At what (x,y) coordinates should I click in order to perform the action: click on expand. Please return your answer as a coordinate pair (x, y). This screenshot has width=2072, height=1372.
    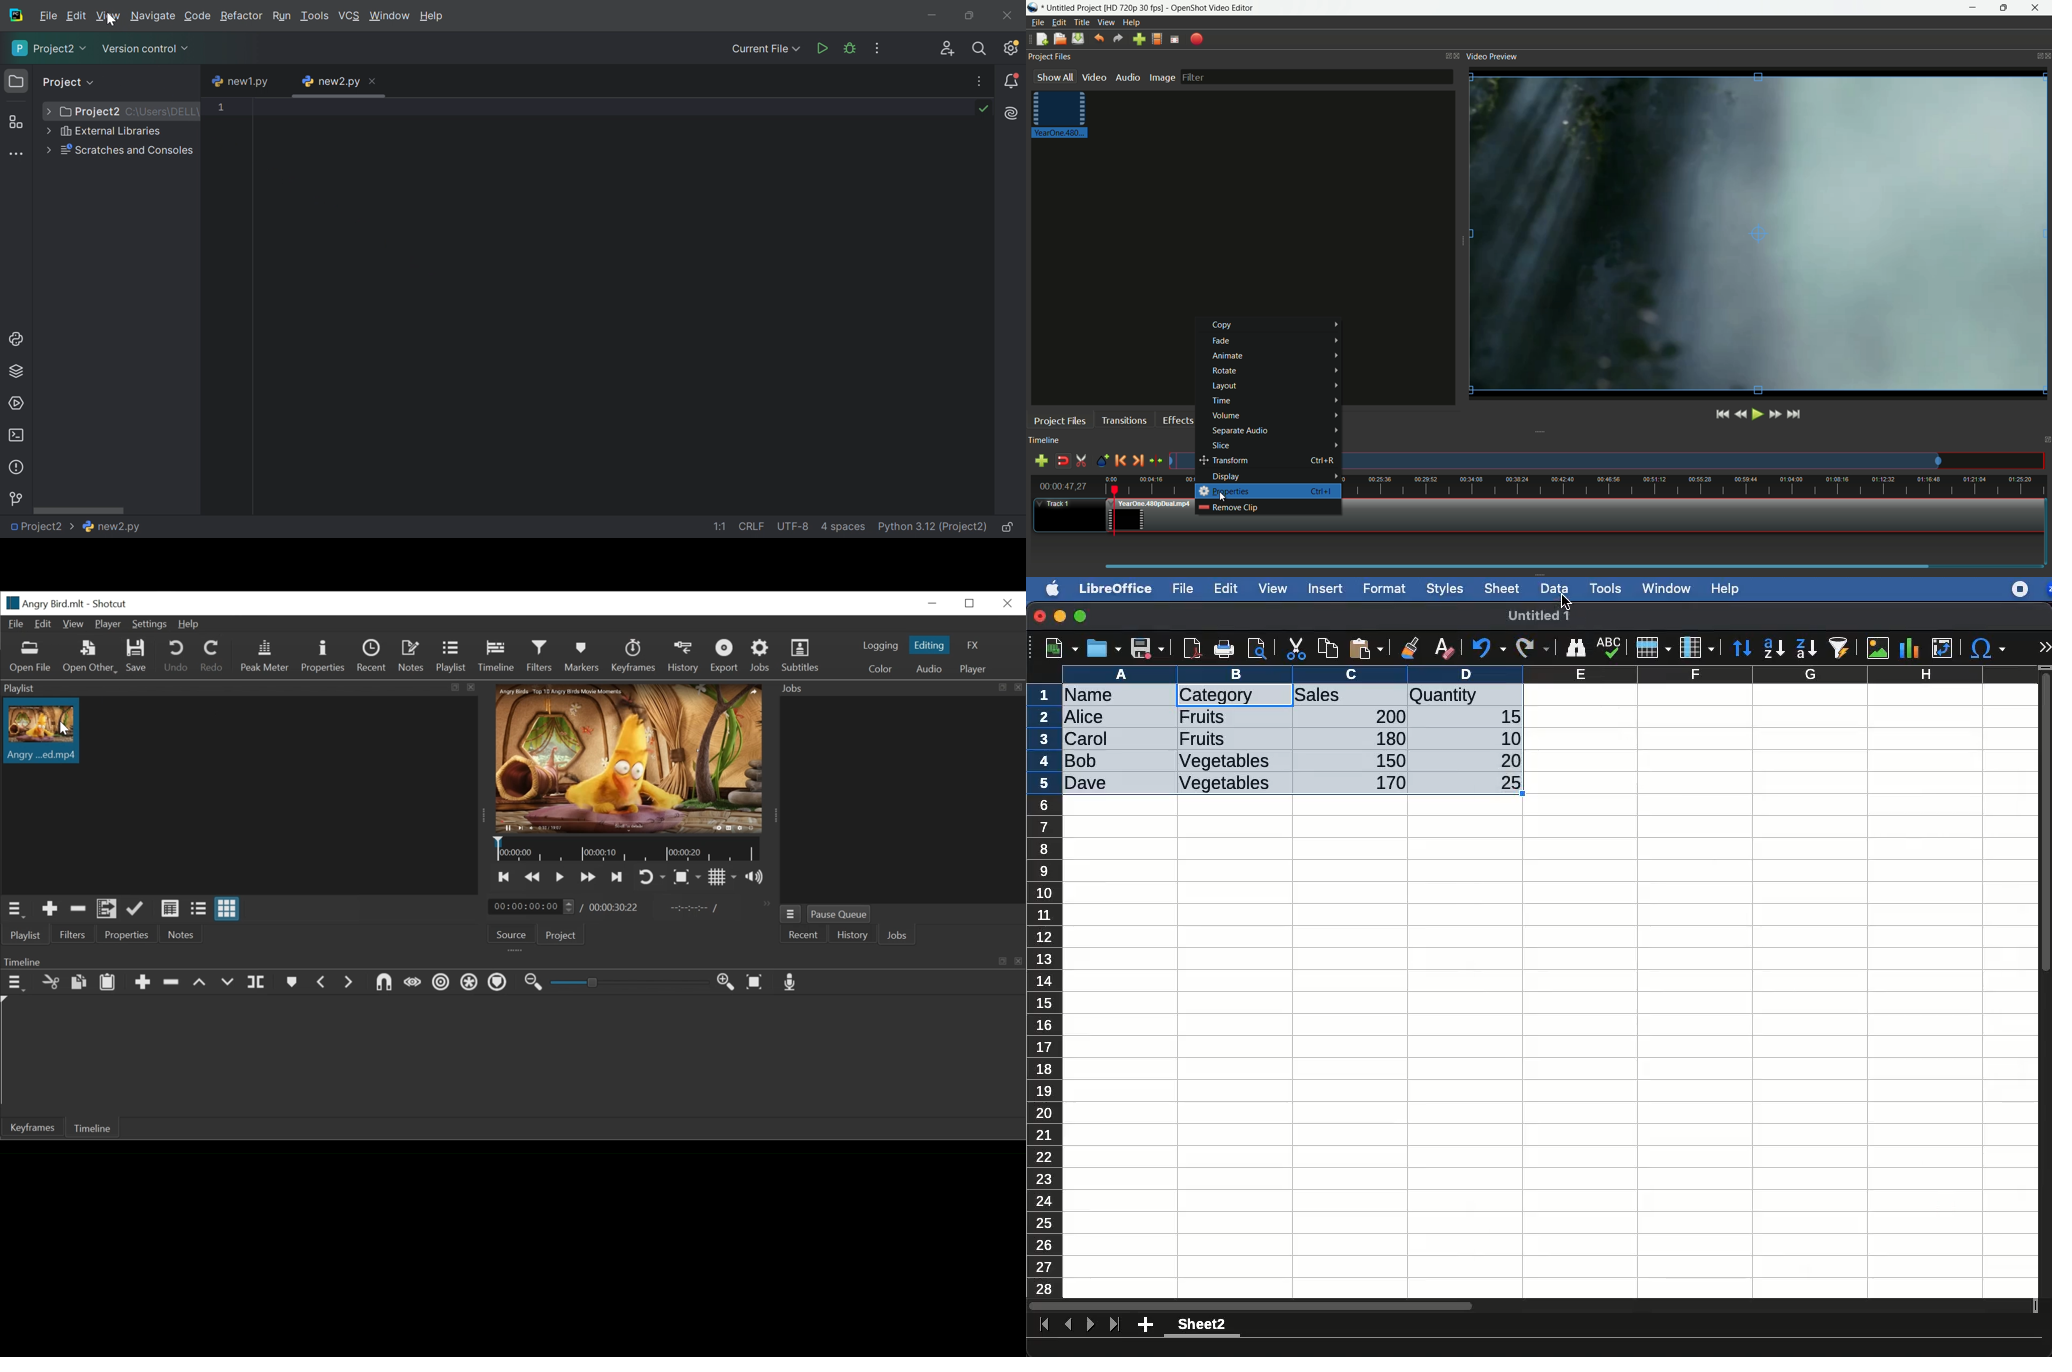
    Looking at the image, I should click on (2044, 647).